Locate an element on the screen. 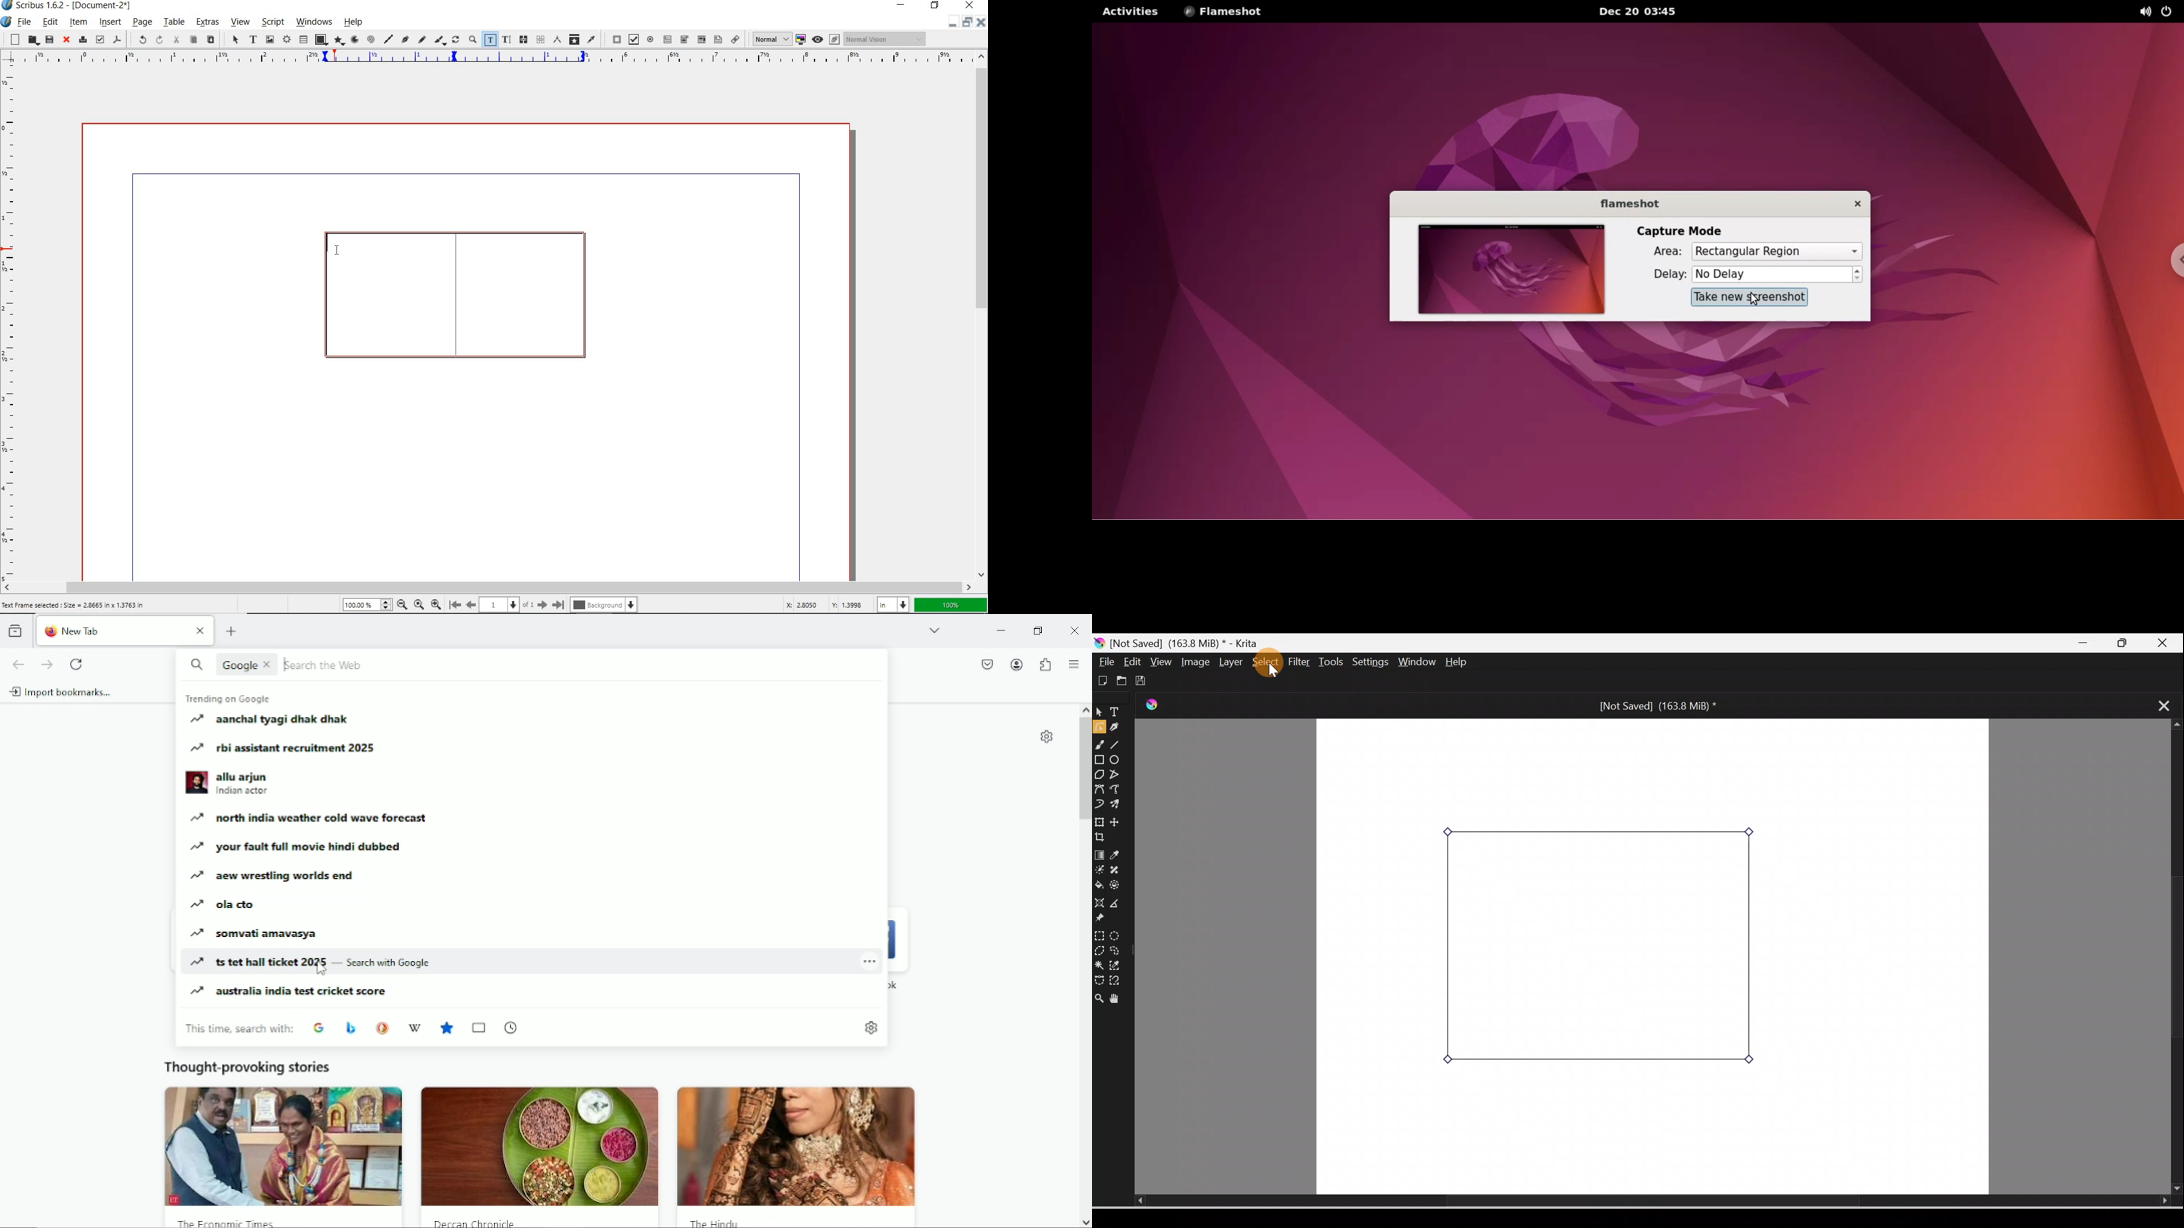 This screenshot has height=1232, width=2184. File is located at coordinates (1107, 662).